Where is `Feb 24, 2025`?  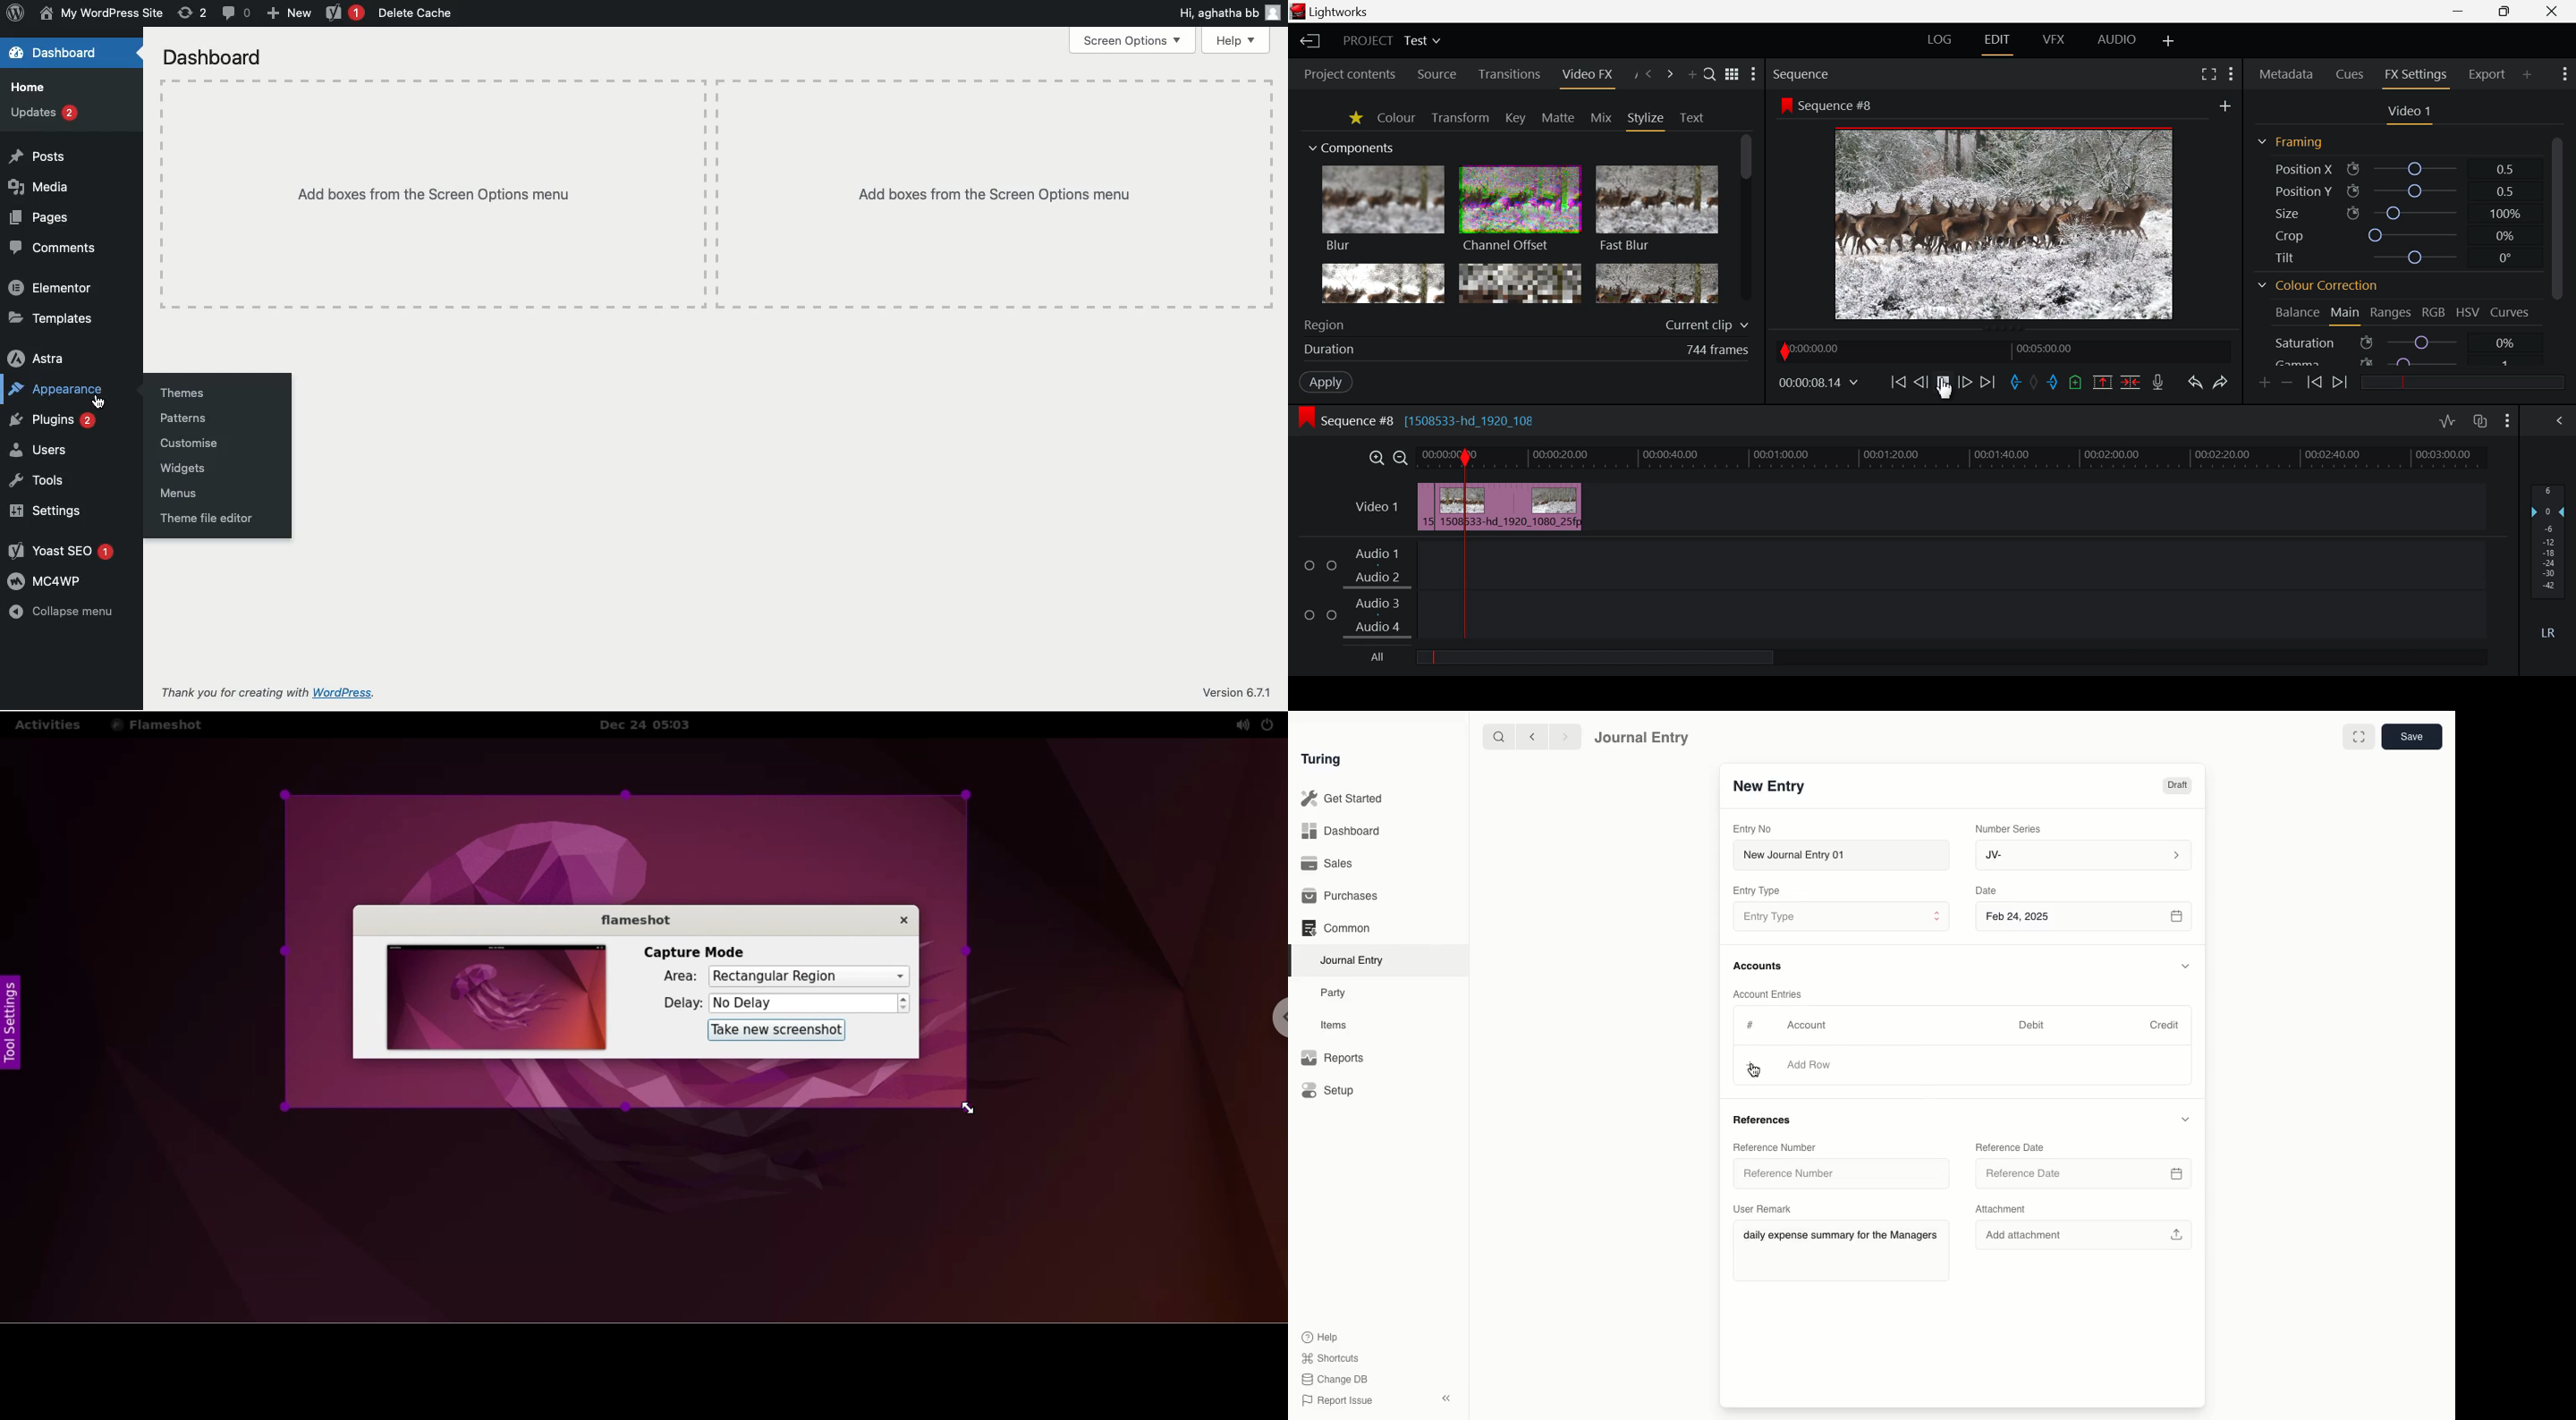 Feb 24, 2025 is located at coordinates (2086, 918).